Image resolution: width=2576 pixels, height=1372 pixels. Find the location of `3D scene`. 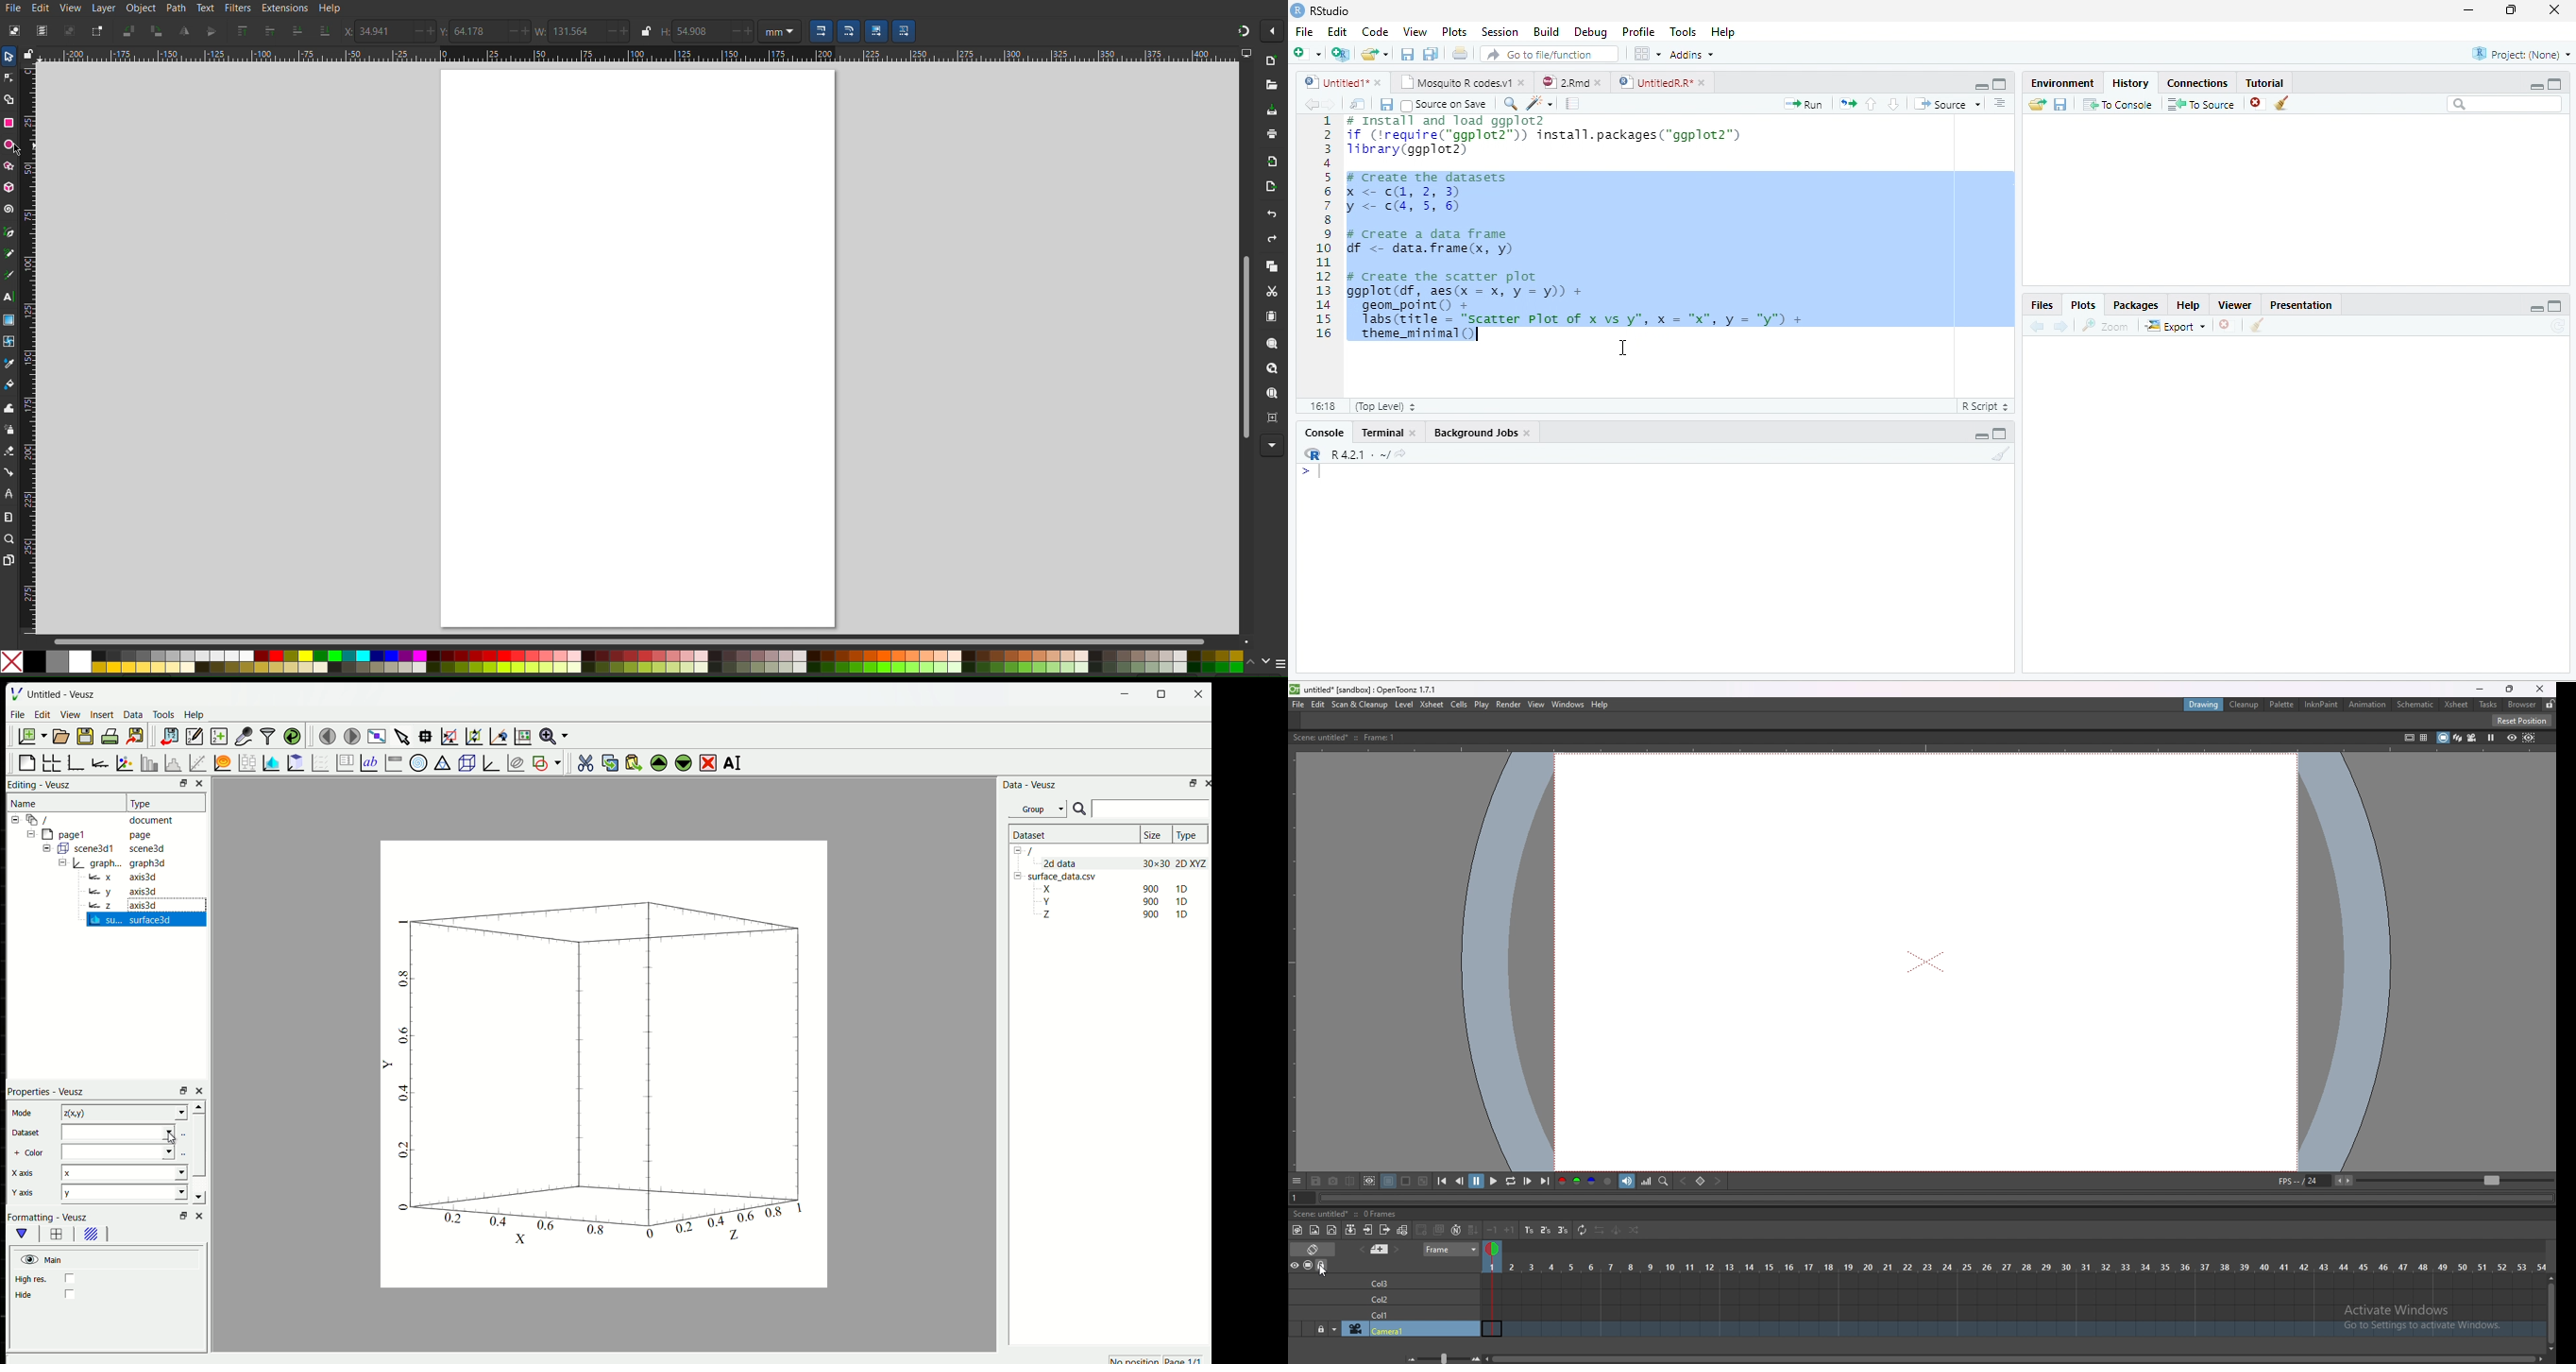

3D scene is located at coordinates (468, 762).